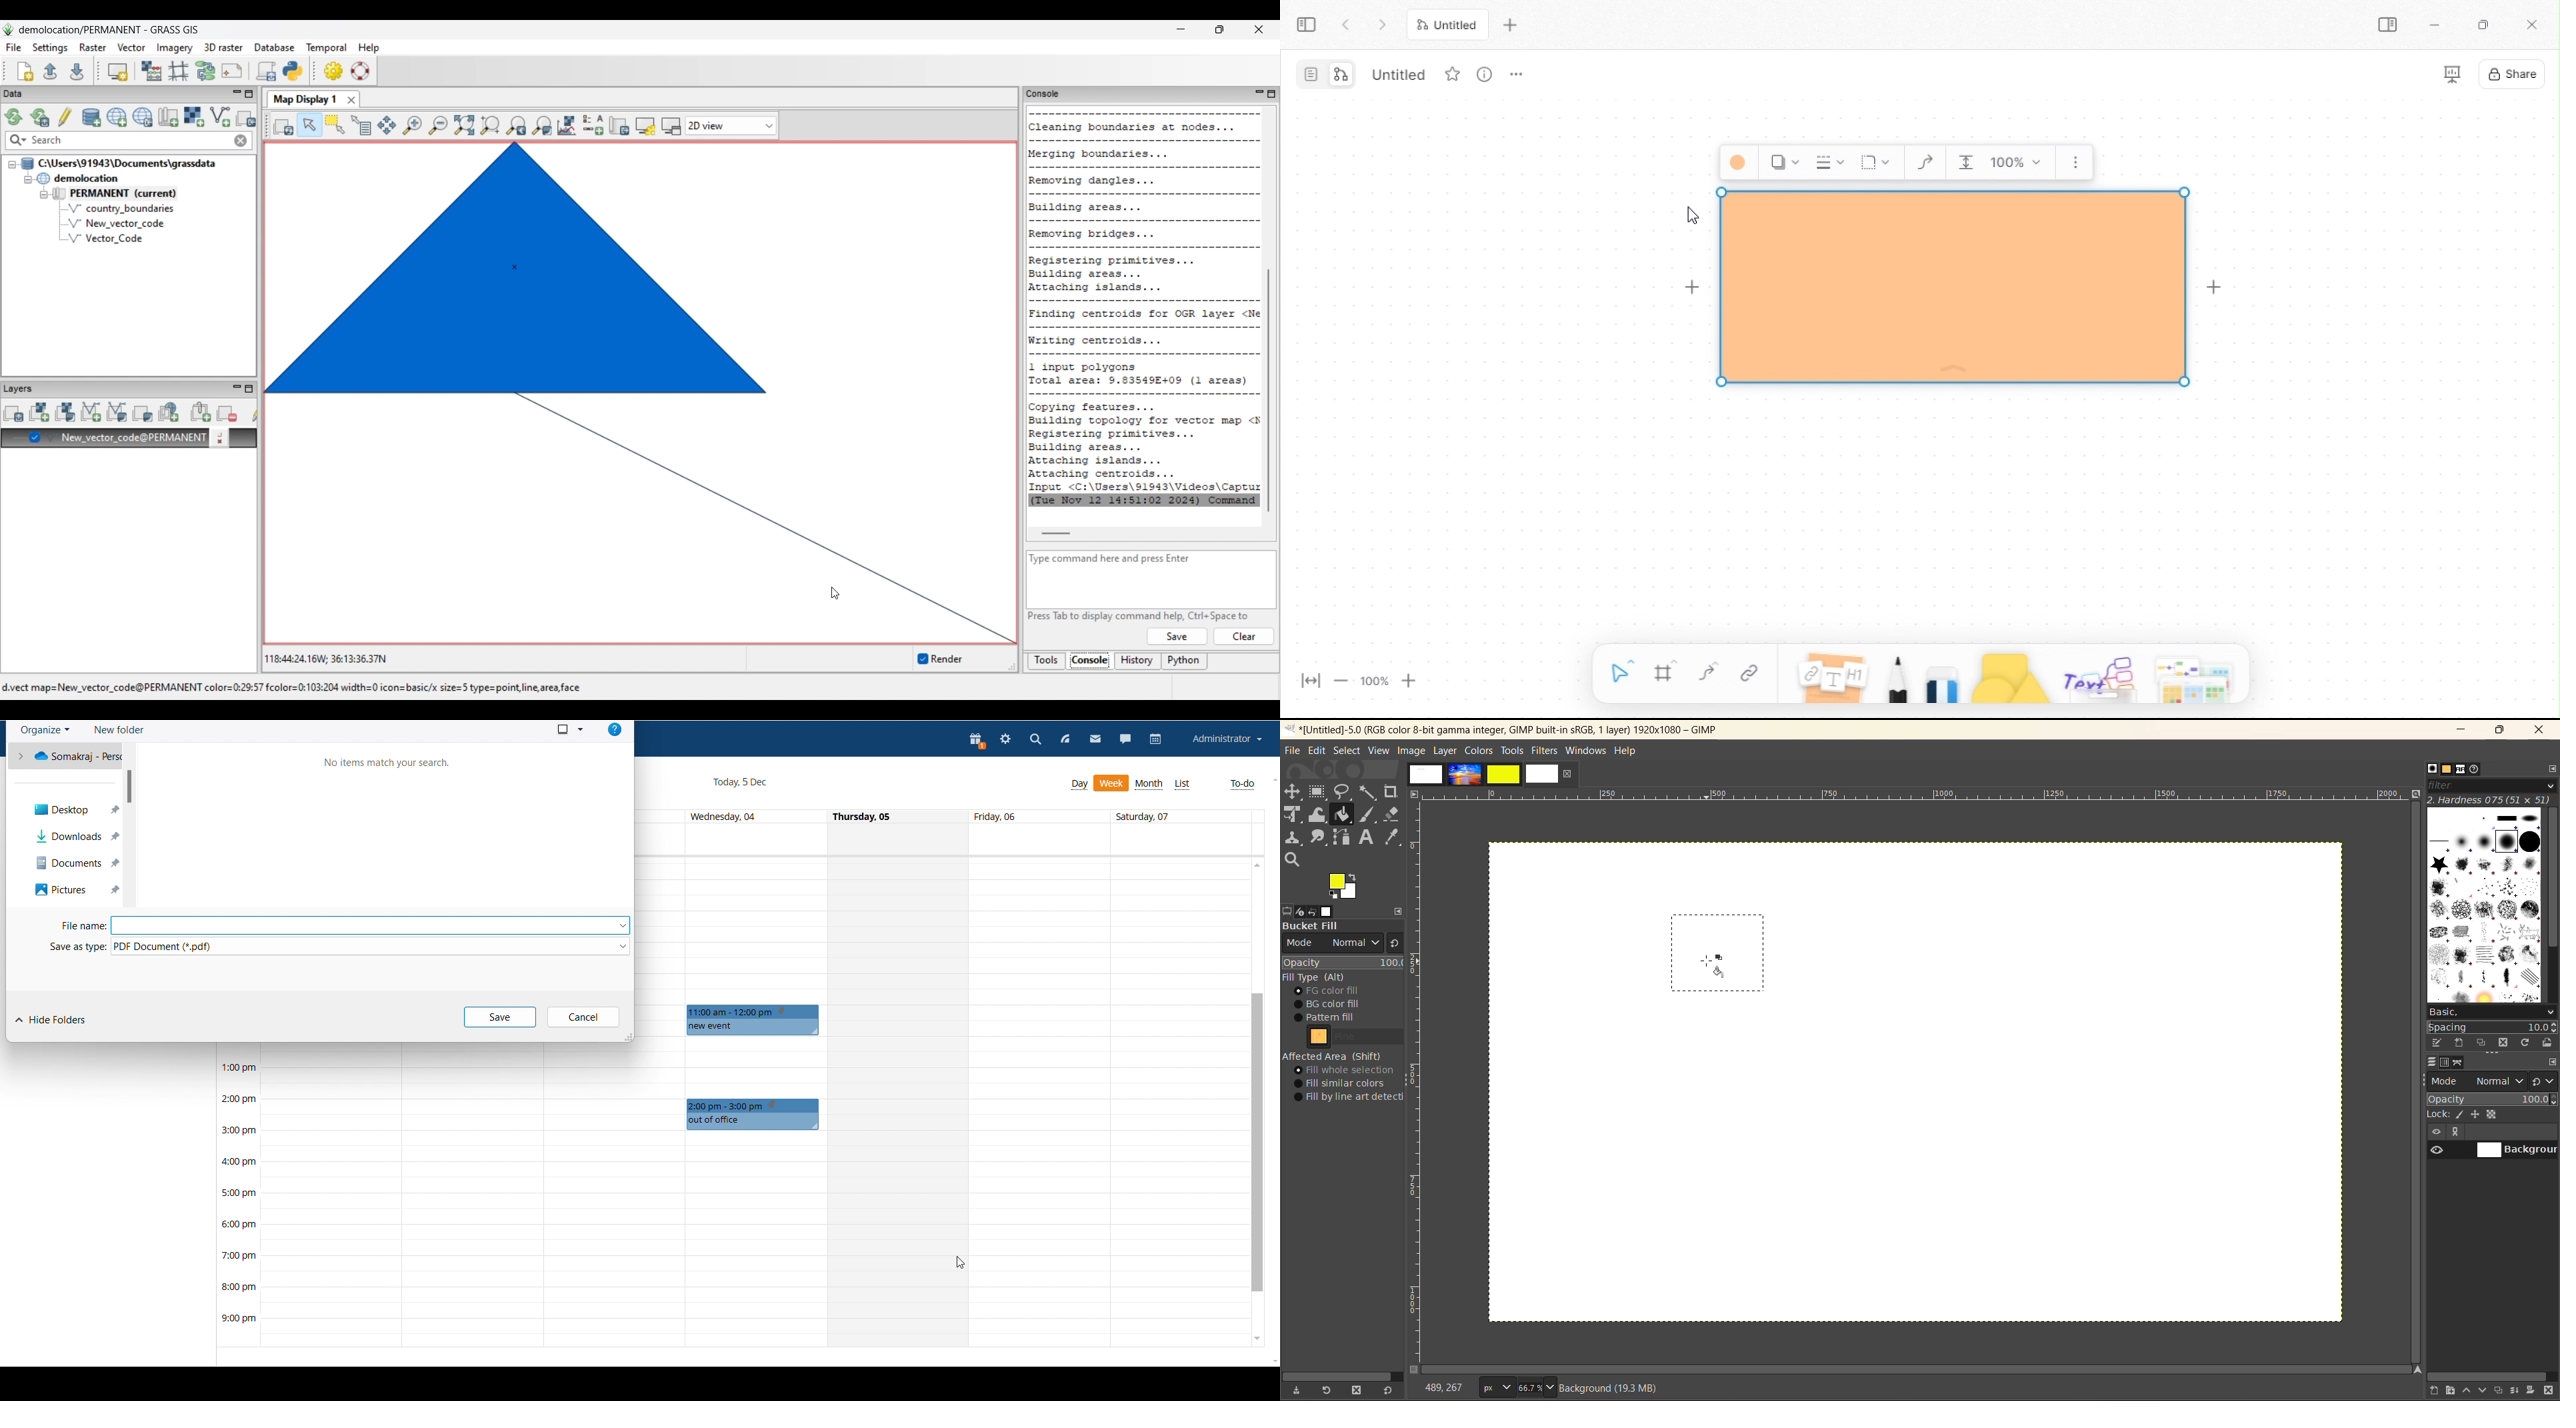 This screenshot has height=1428, width=2576. What do you see at coordinates (1953, 288) in the screenshot?
I see `Background style changed` at bounding box center [1953, 288].